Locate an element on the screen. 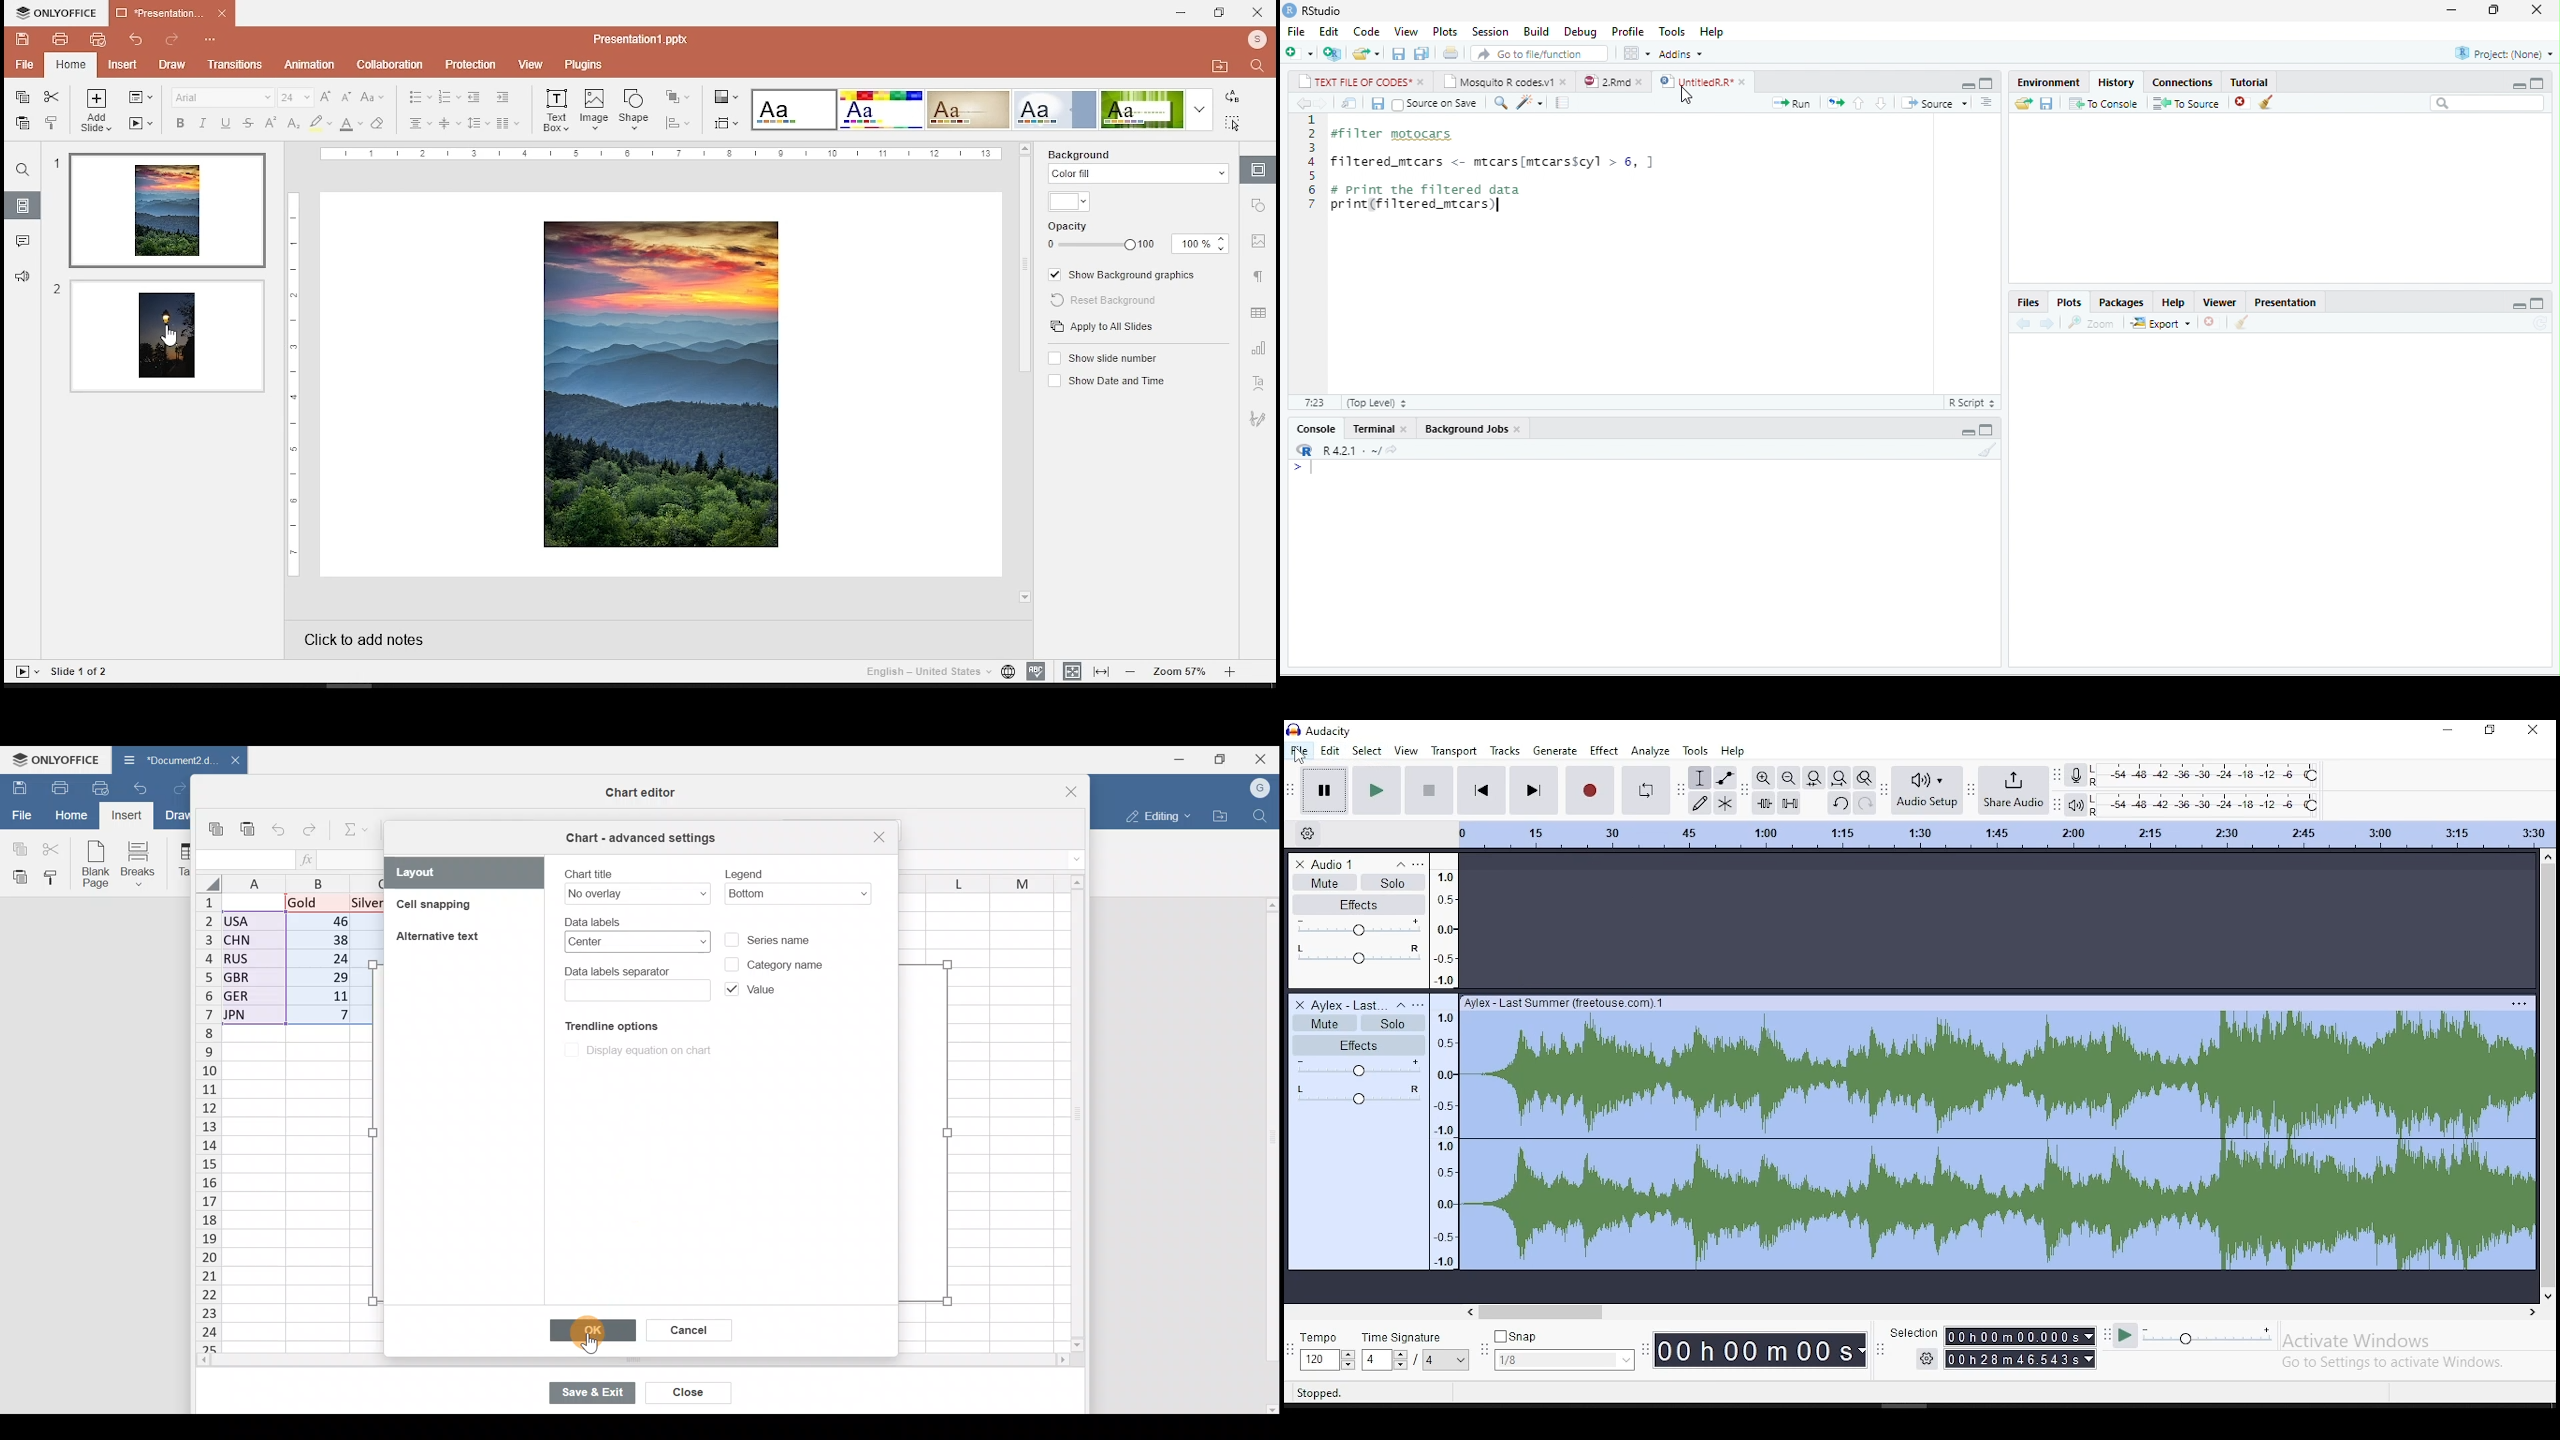 This screenshot has width=2576, height=1456. new file is located at coordinates (1300, 52).